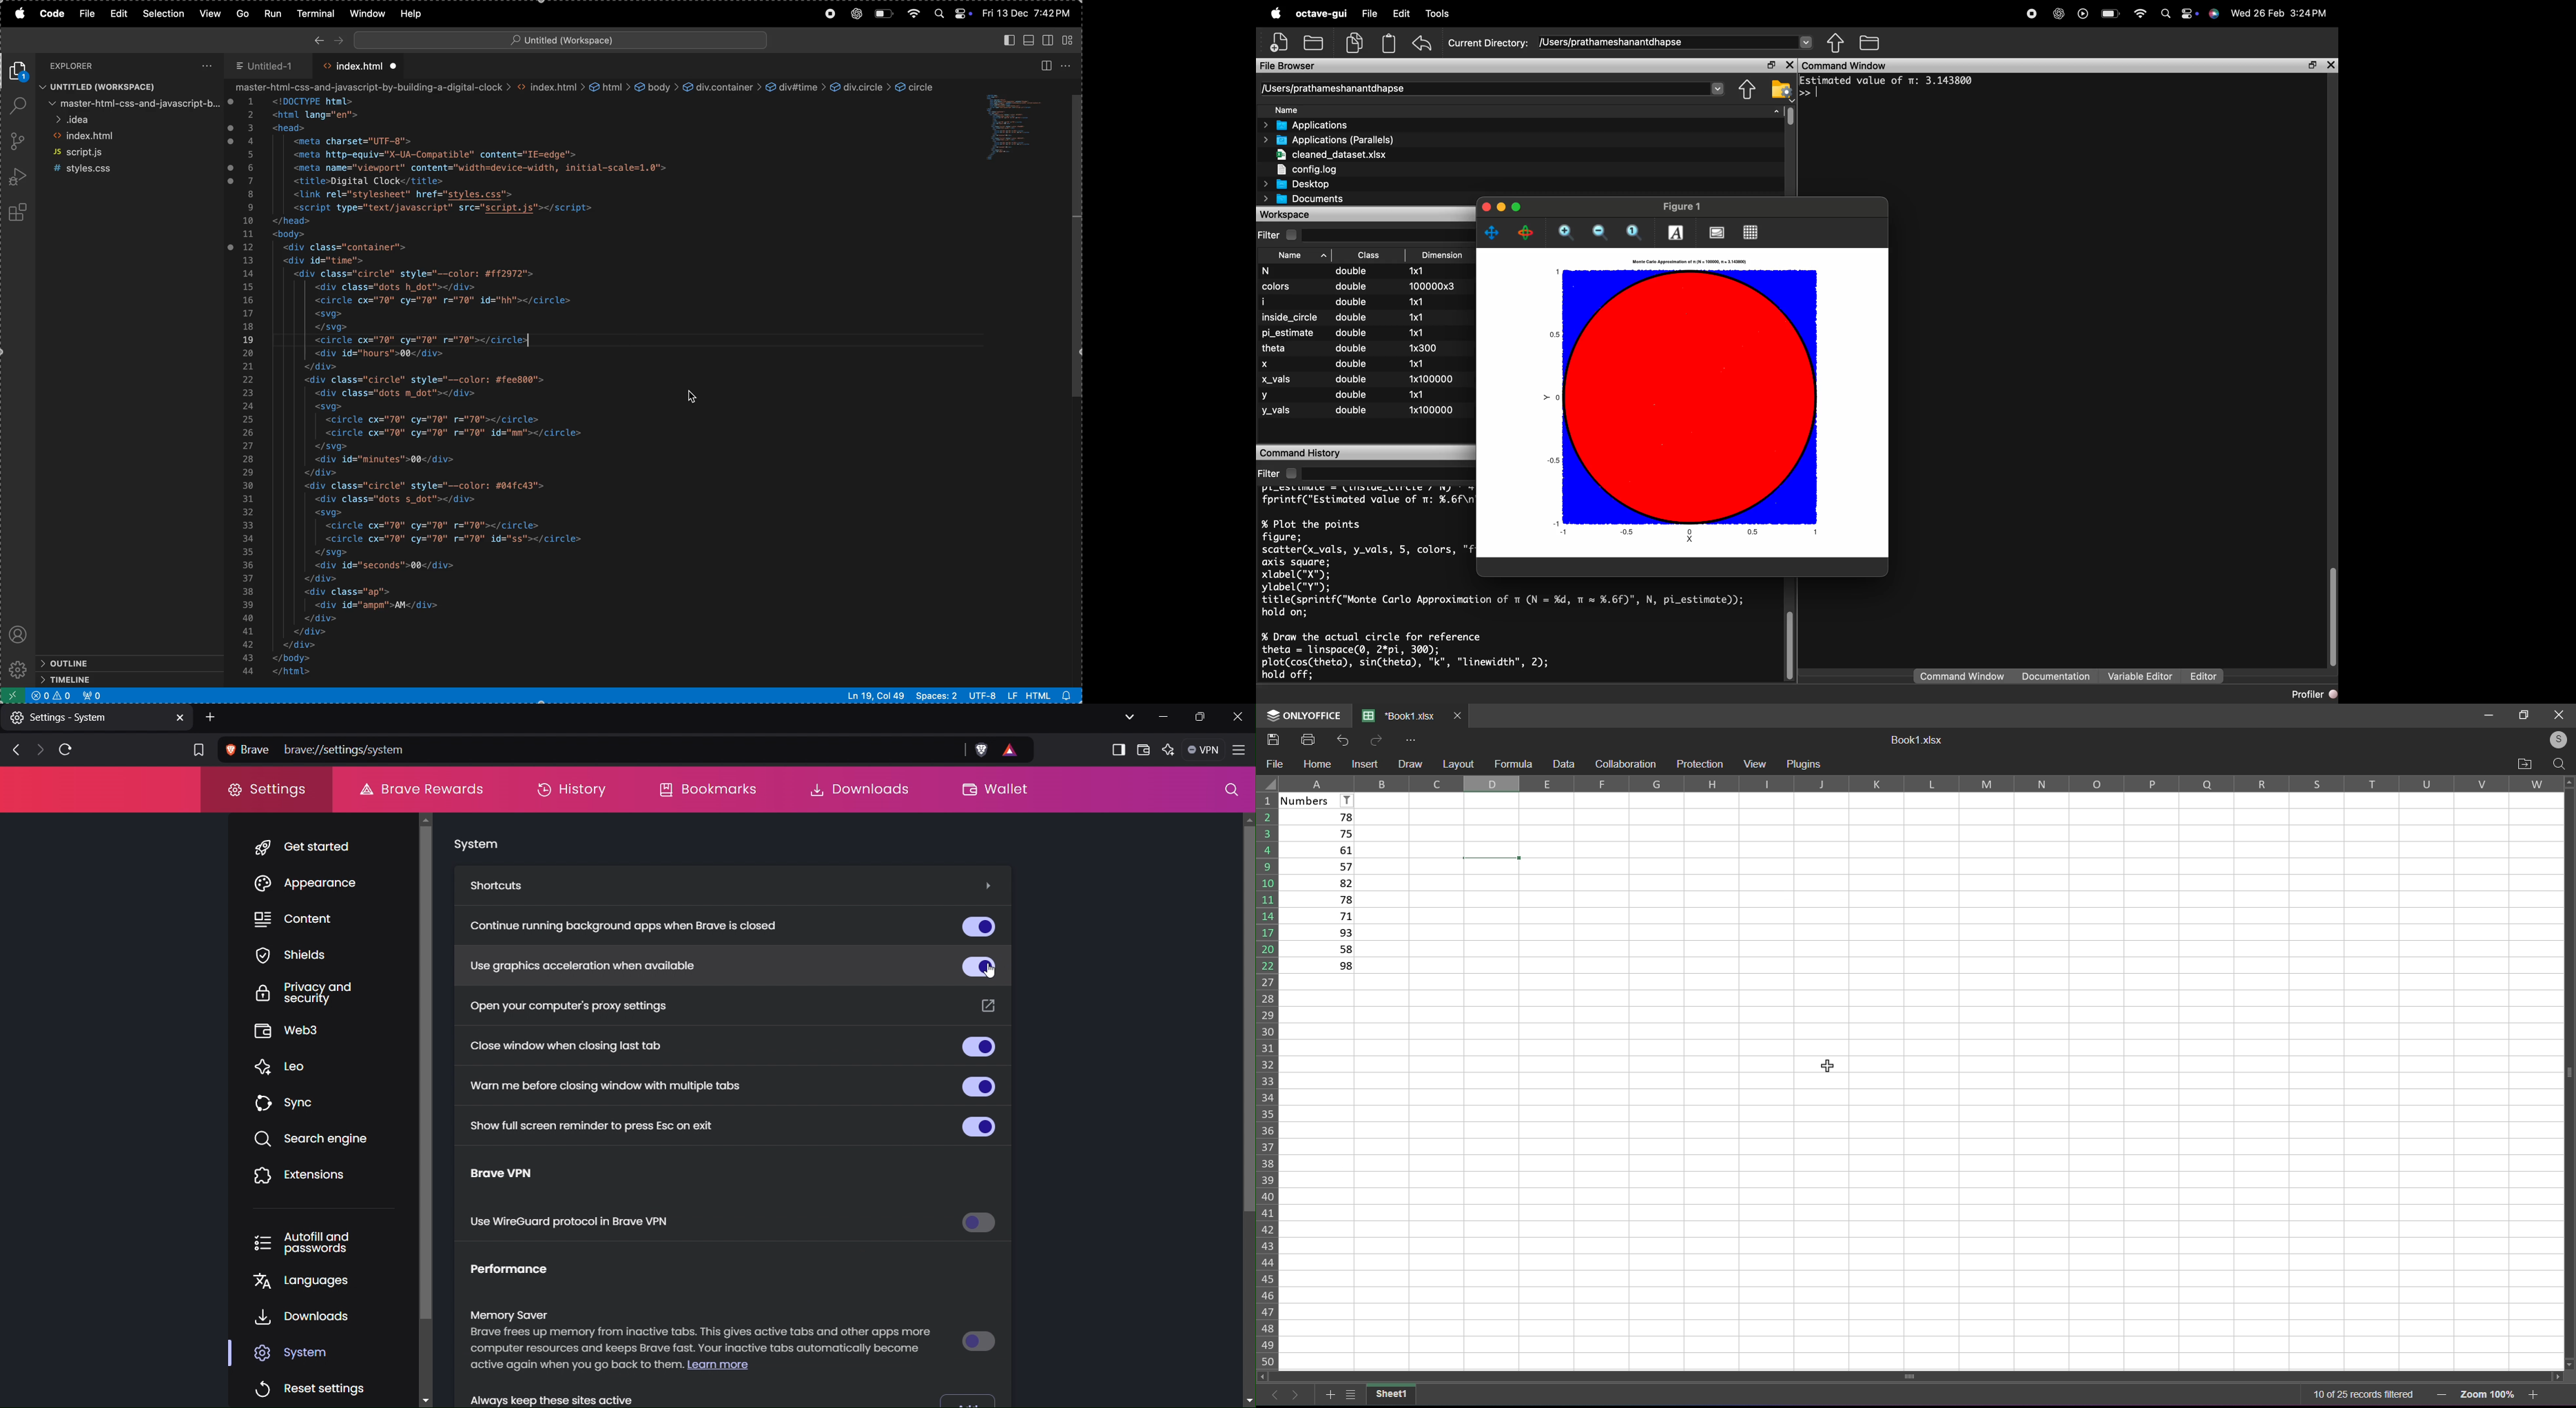 This screenshot has height=1428, width=2576. What do you see at coordinates (1677, 42) in the screenshot?
I see `Users/prathameshanantdhapse ` at bounding box center [1677, 42].